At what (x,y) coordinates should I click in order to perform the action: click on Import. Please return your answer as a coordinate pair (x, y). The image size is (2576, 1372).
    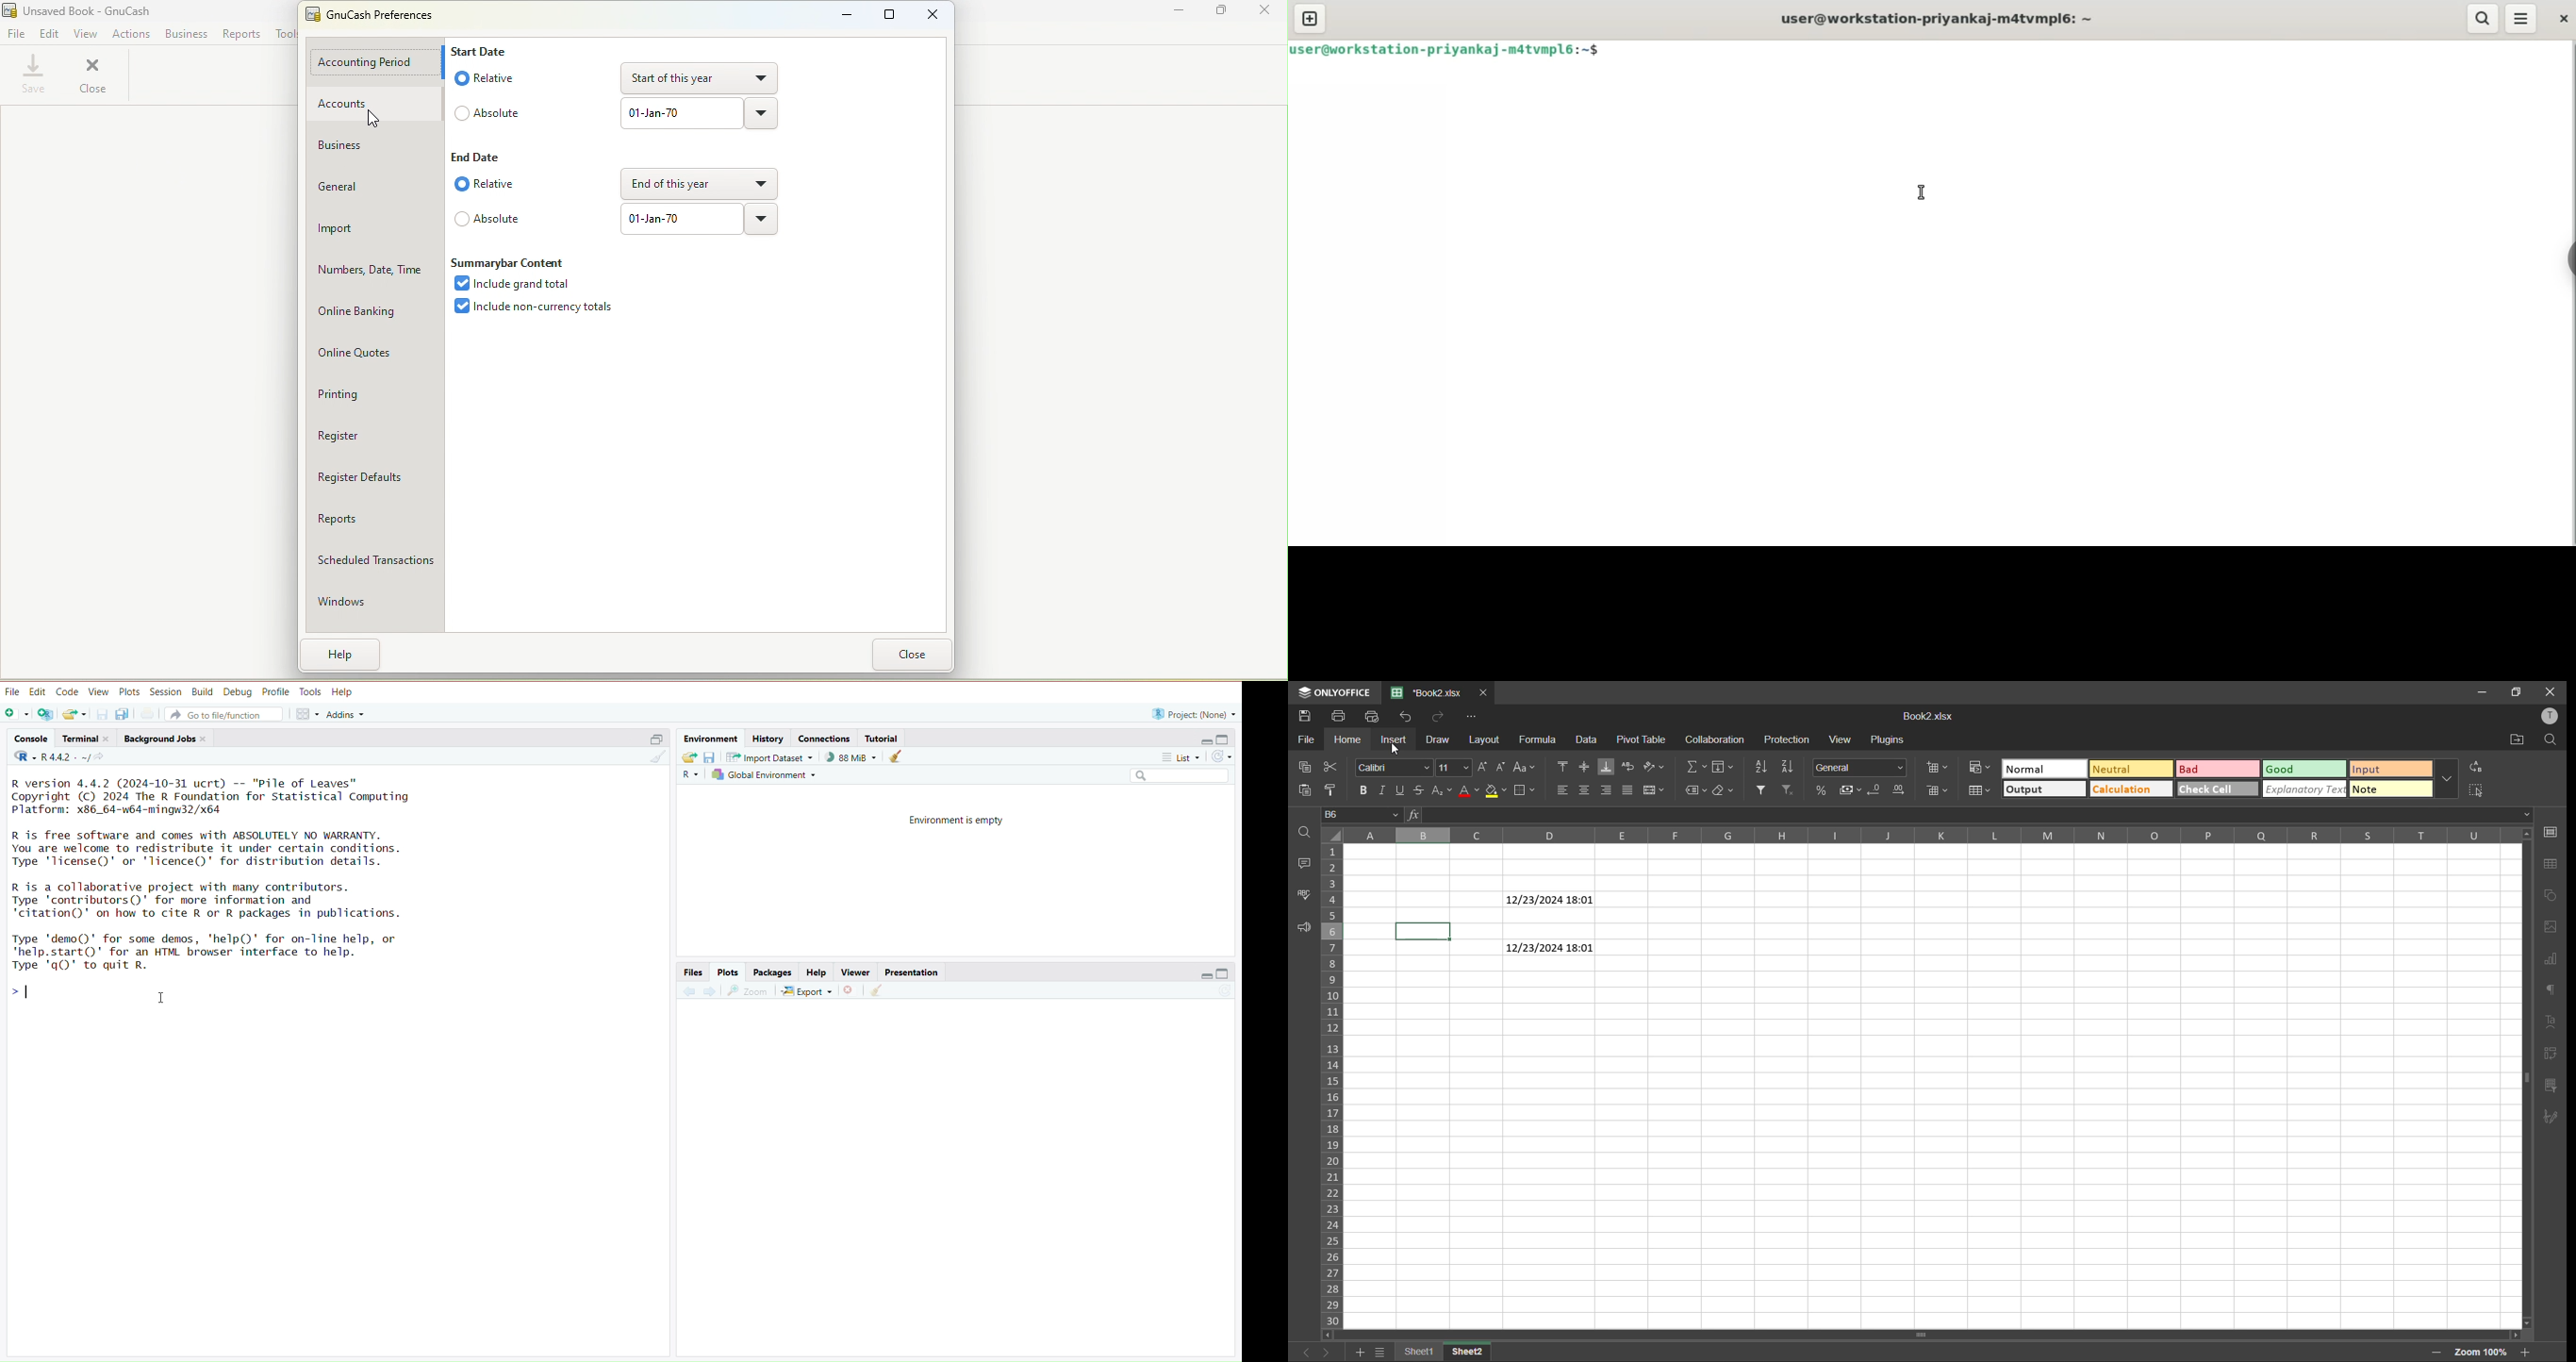
    Looking at the image, I should click on (377, 230).